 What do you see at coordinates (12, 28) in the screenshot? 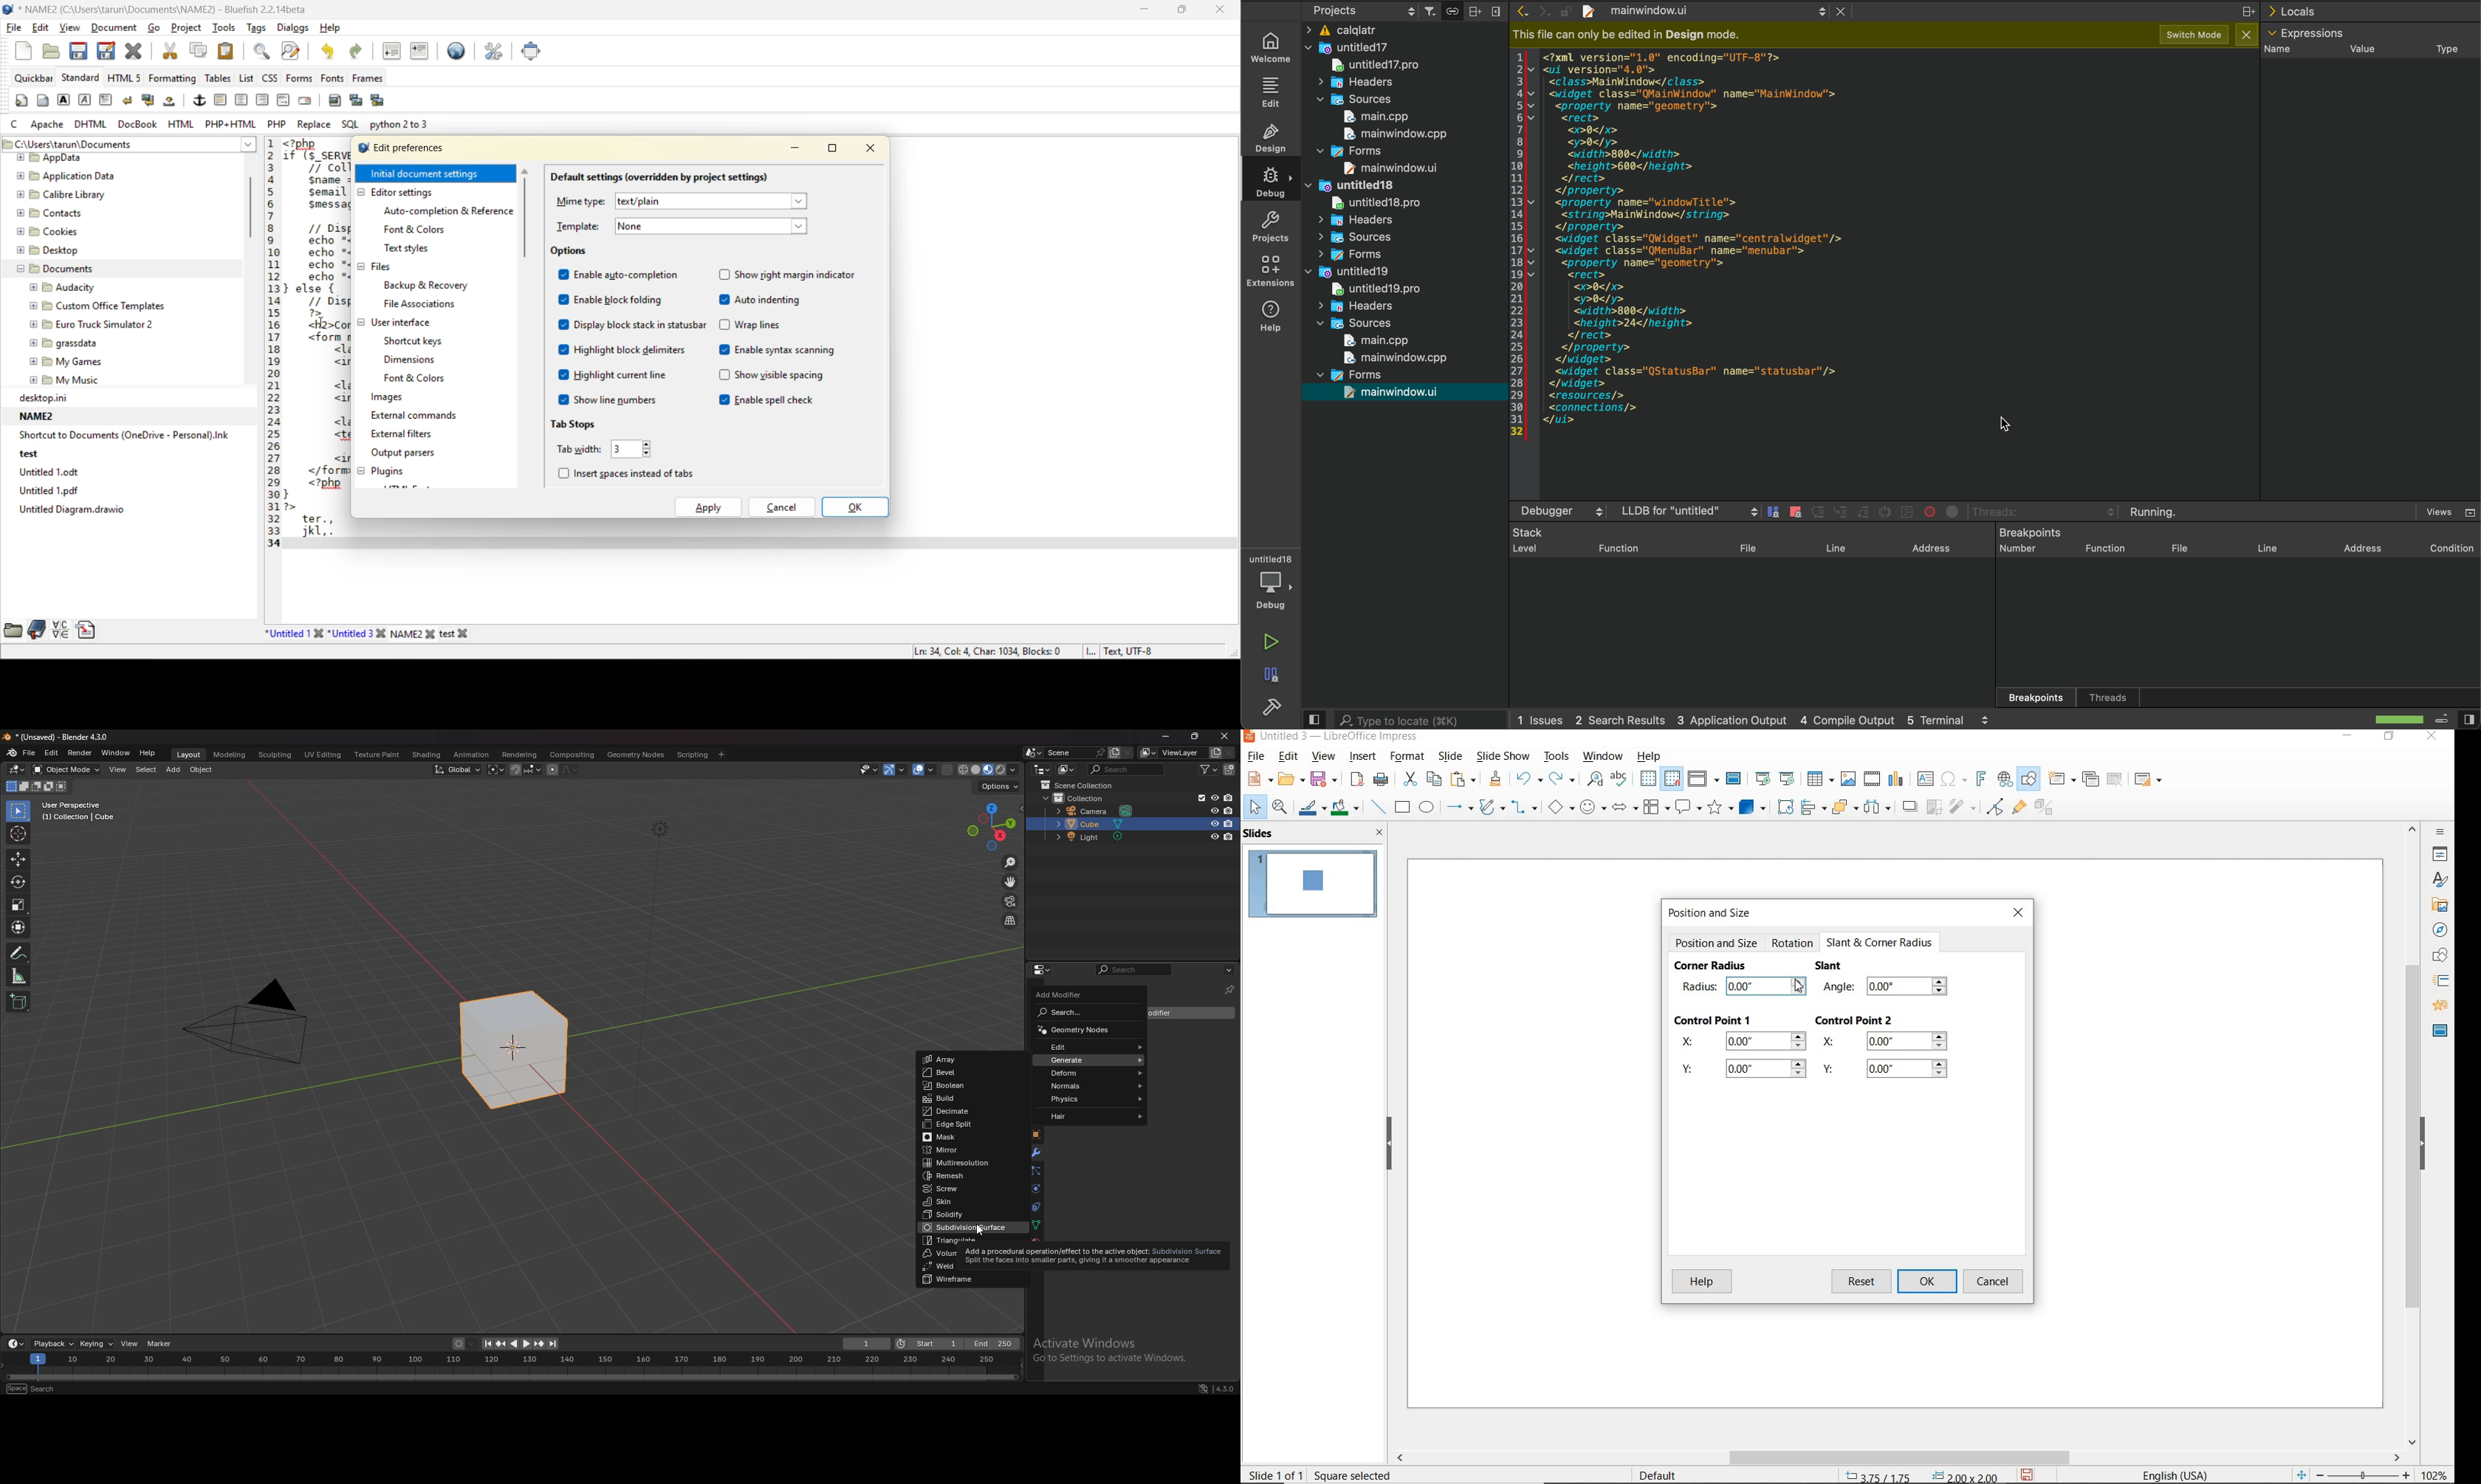
I see `file` at bounding box center [12, 28].